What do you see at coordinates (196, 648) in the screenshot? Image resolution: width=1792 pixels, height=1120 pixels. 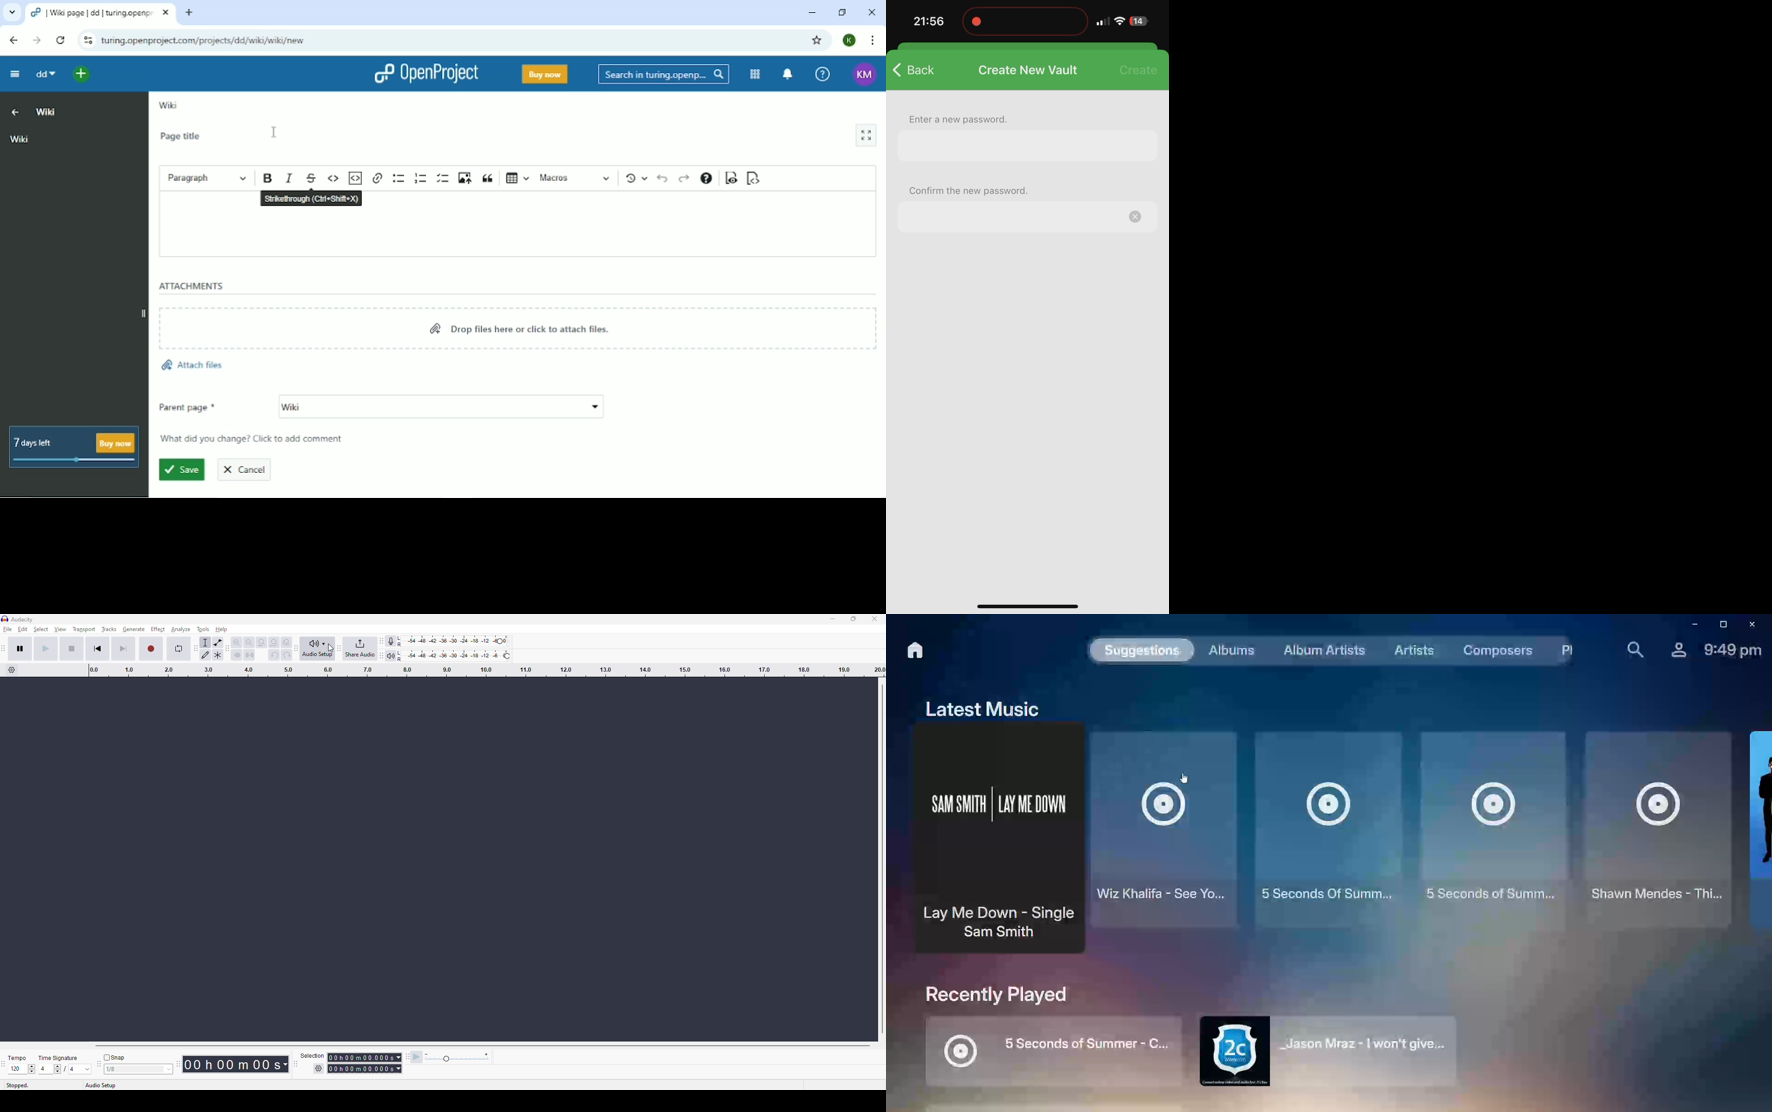 I see `audacity tools toolbar` at bounding box center [196, 648].